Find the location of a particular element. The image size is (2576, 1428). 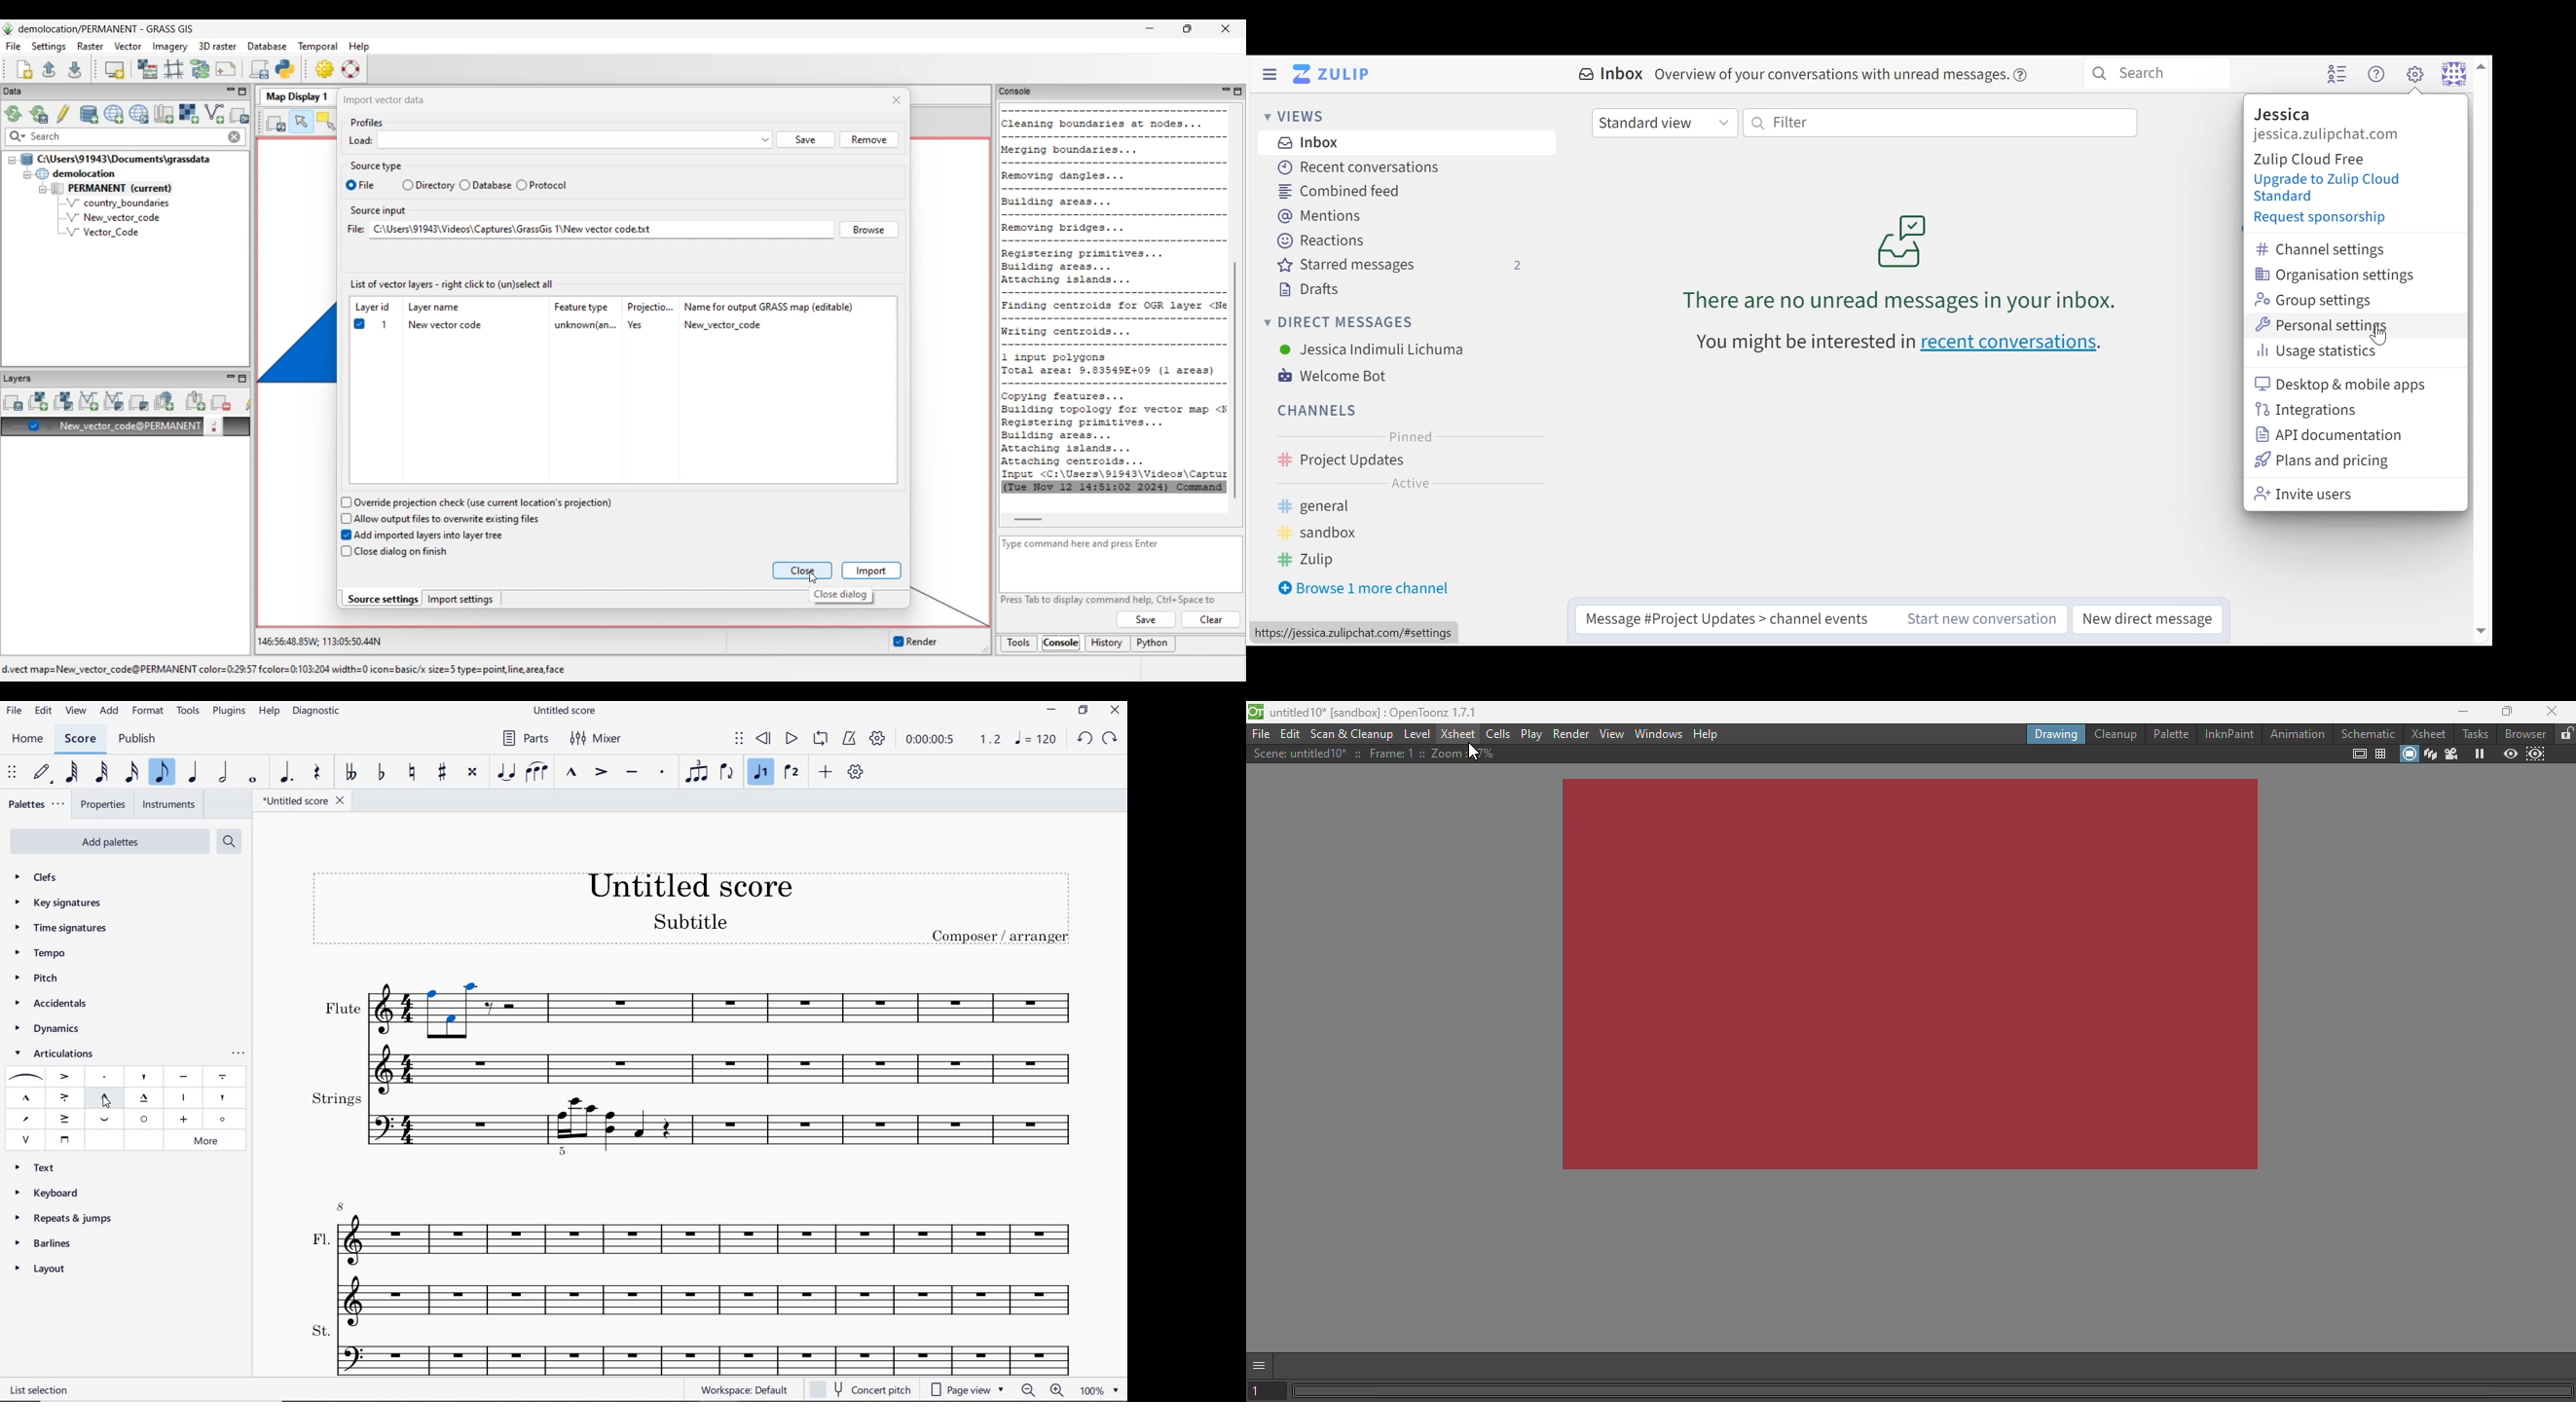

Safe area is located at coordinates (2358, 755).